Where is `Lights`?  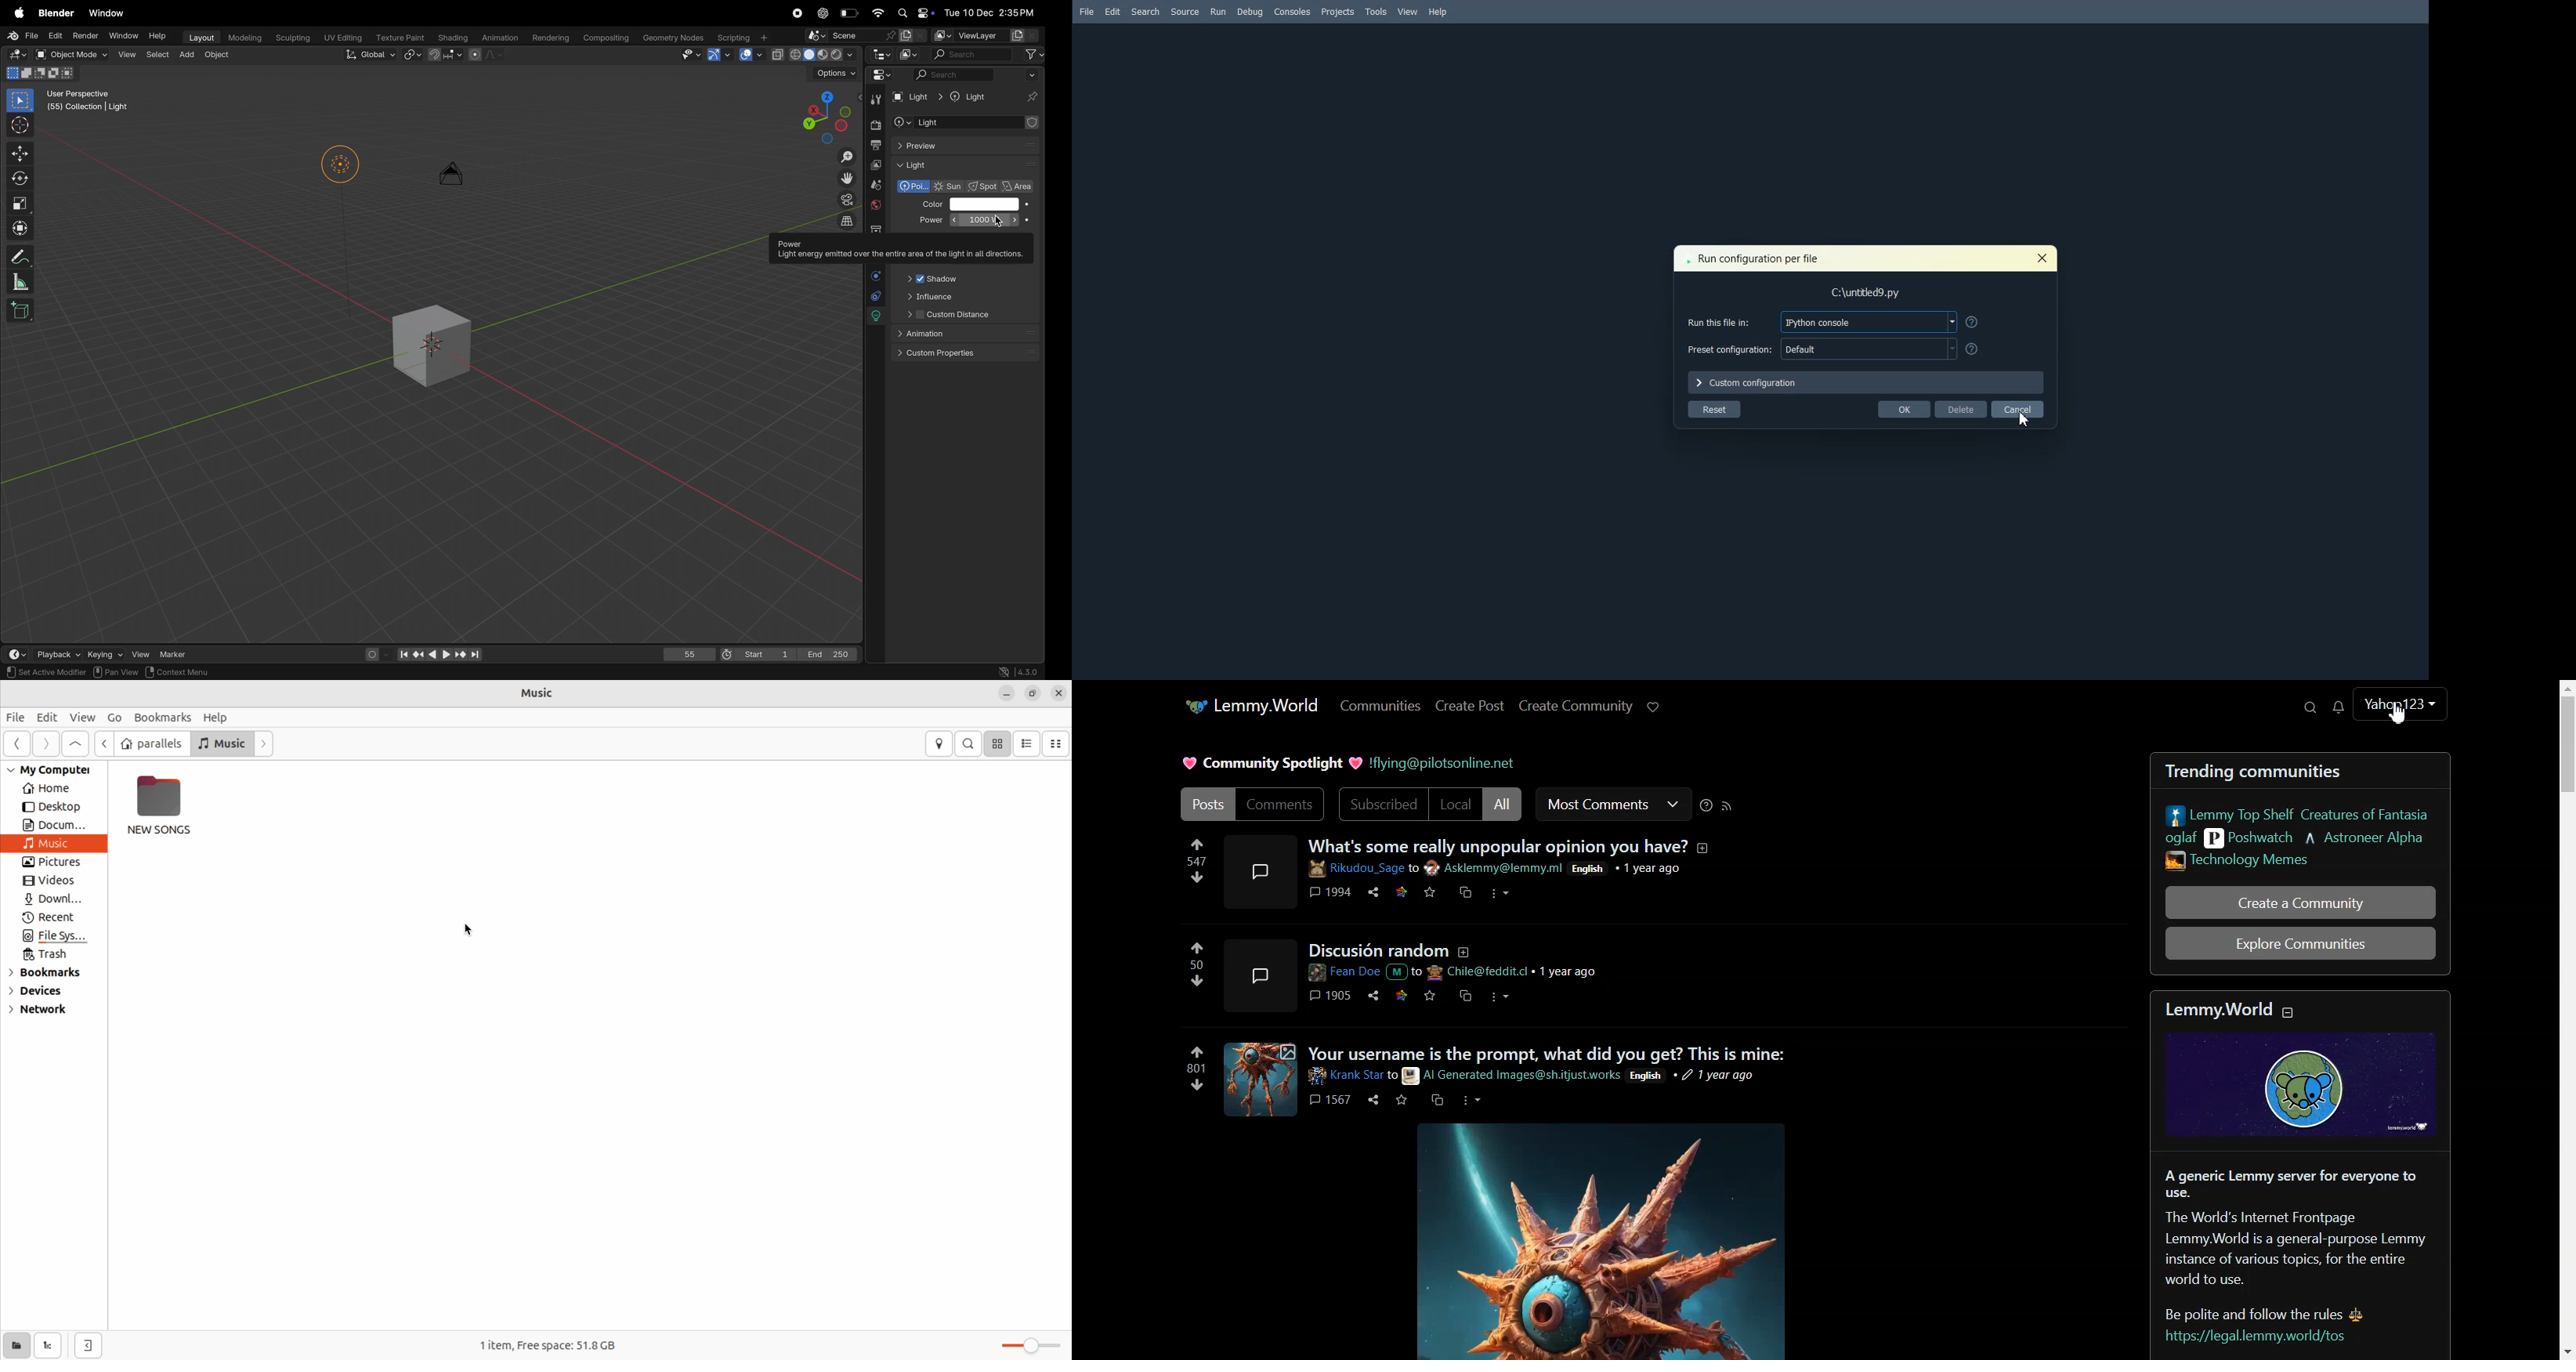 Lights is located at coordinates (341, 167).